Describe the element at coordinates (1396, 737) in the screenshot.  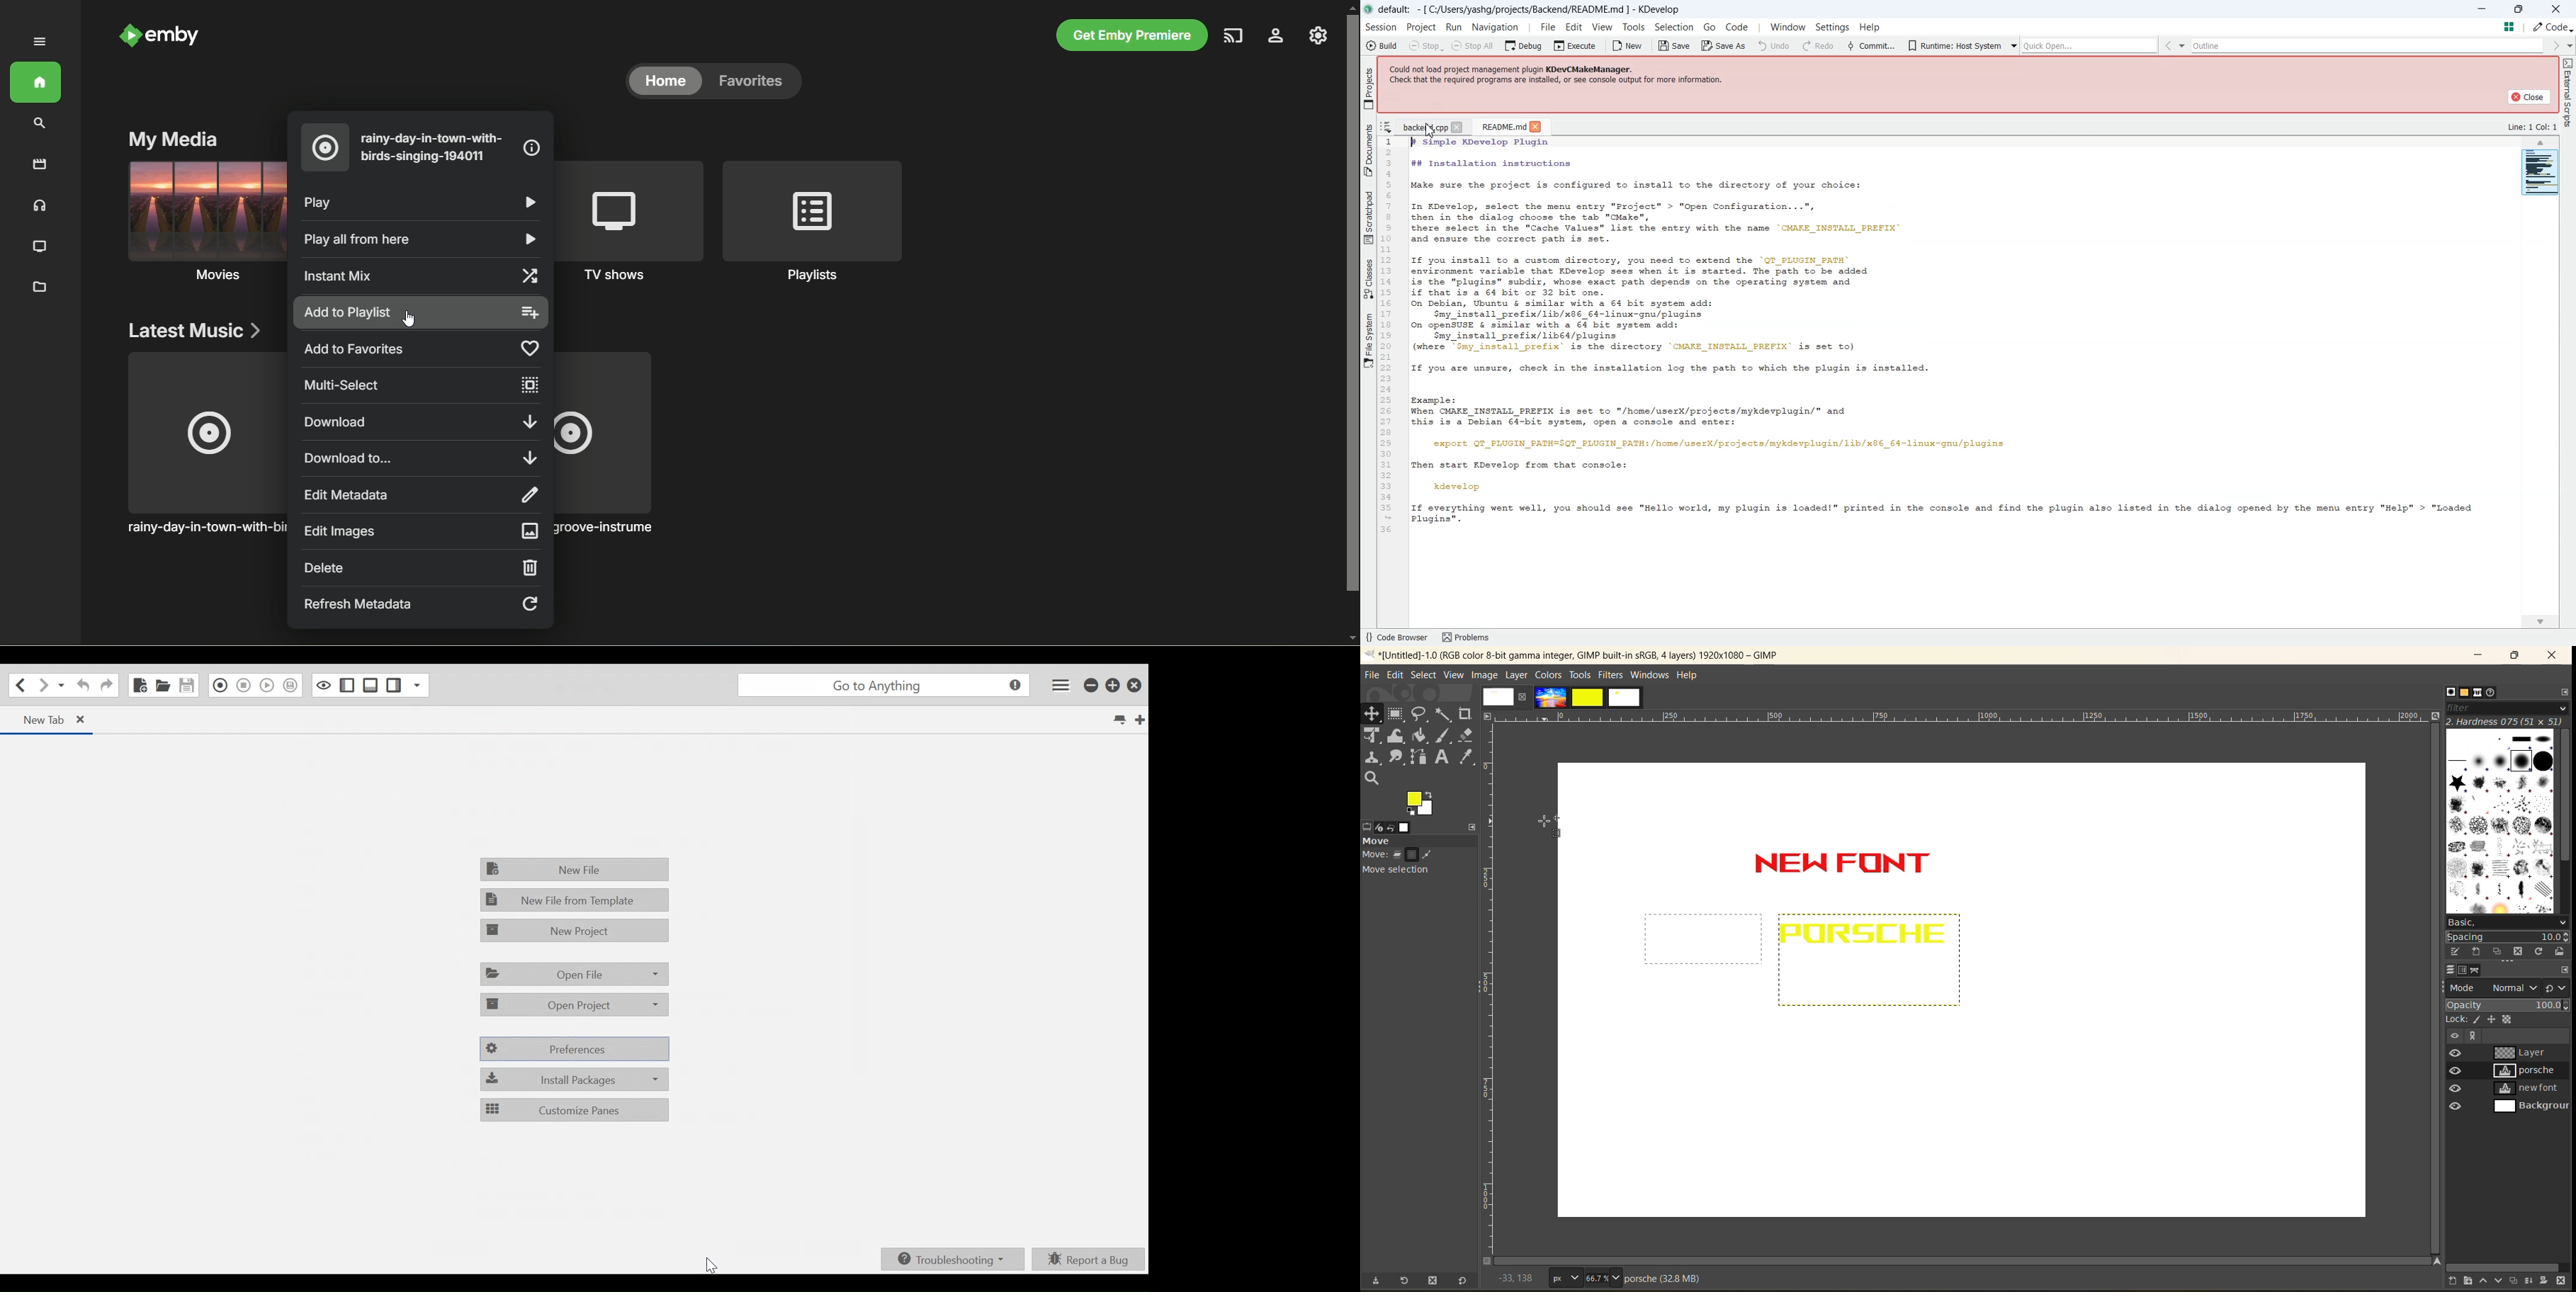
I see `wrape transform` at that location.